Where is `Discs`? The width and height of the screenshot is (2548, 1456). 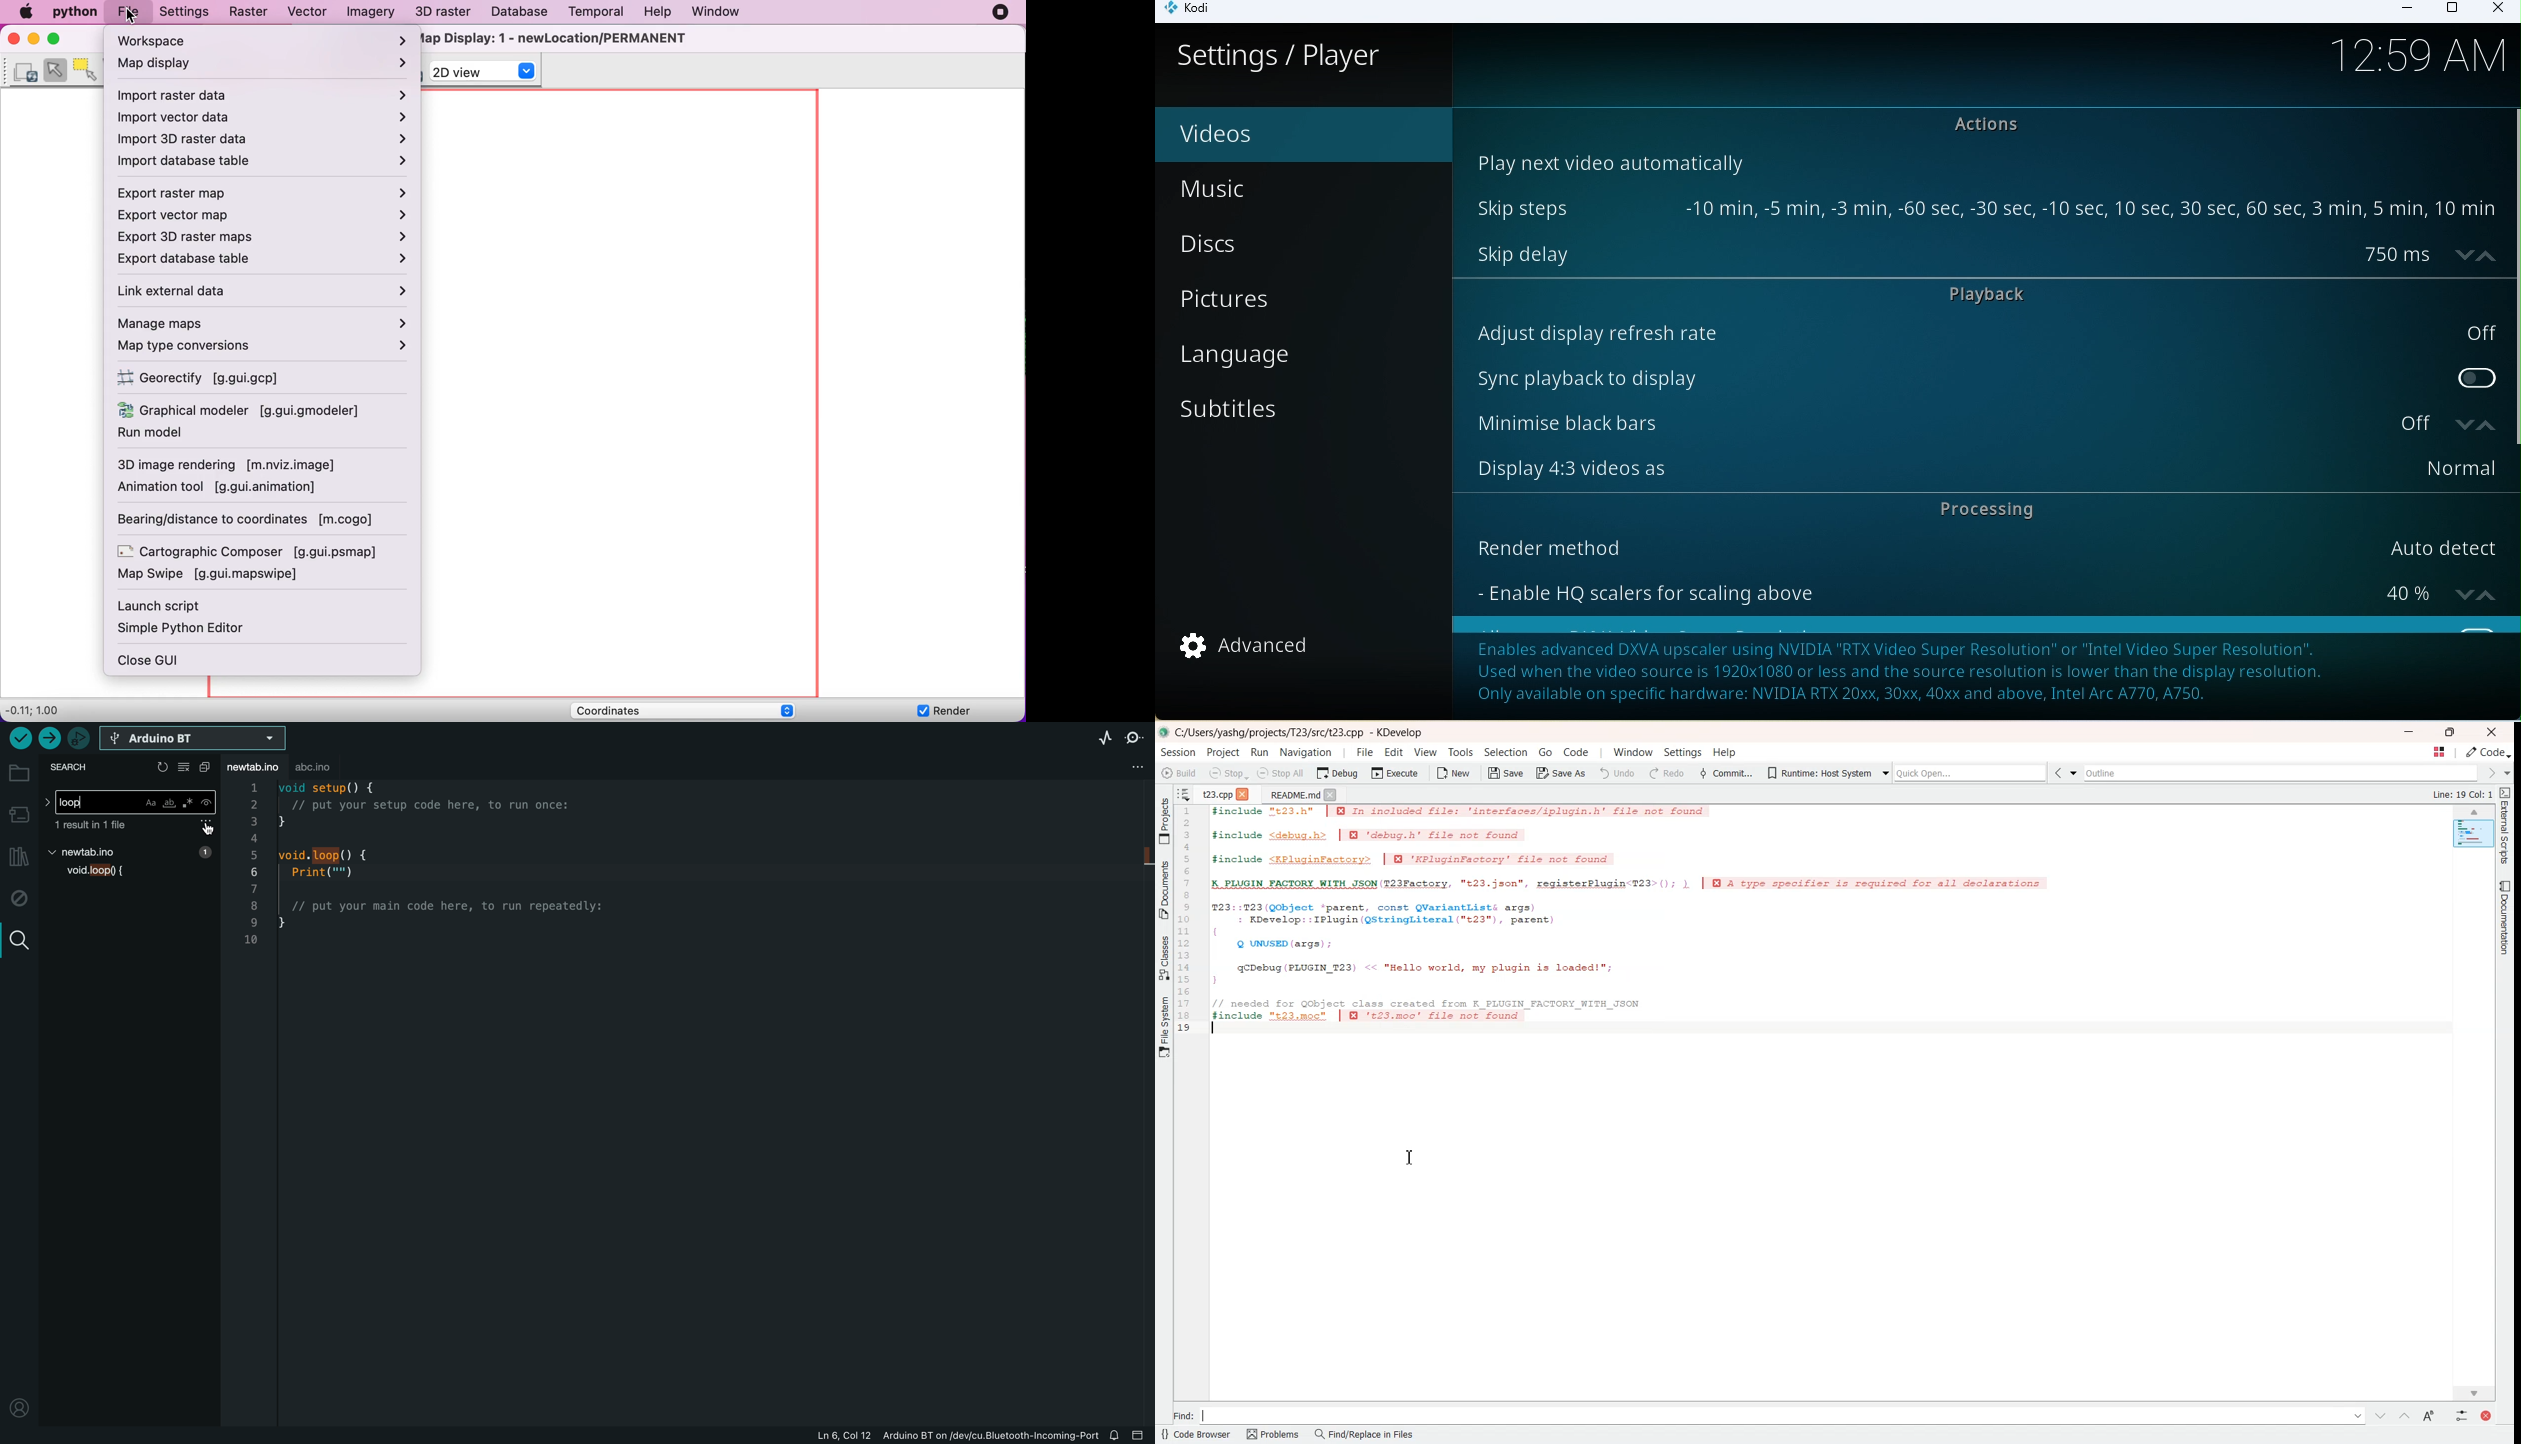
Discs is located at coordinates (1279, 248).